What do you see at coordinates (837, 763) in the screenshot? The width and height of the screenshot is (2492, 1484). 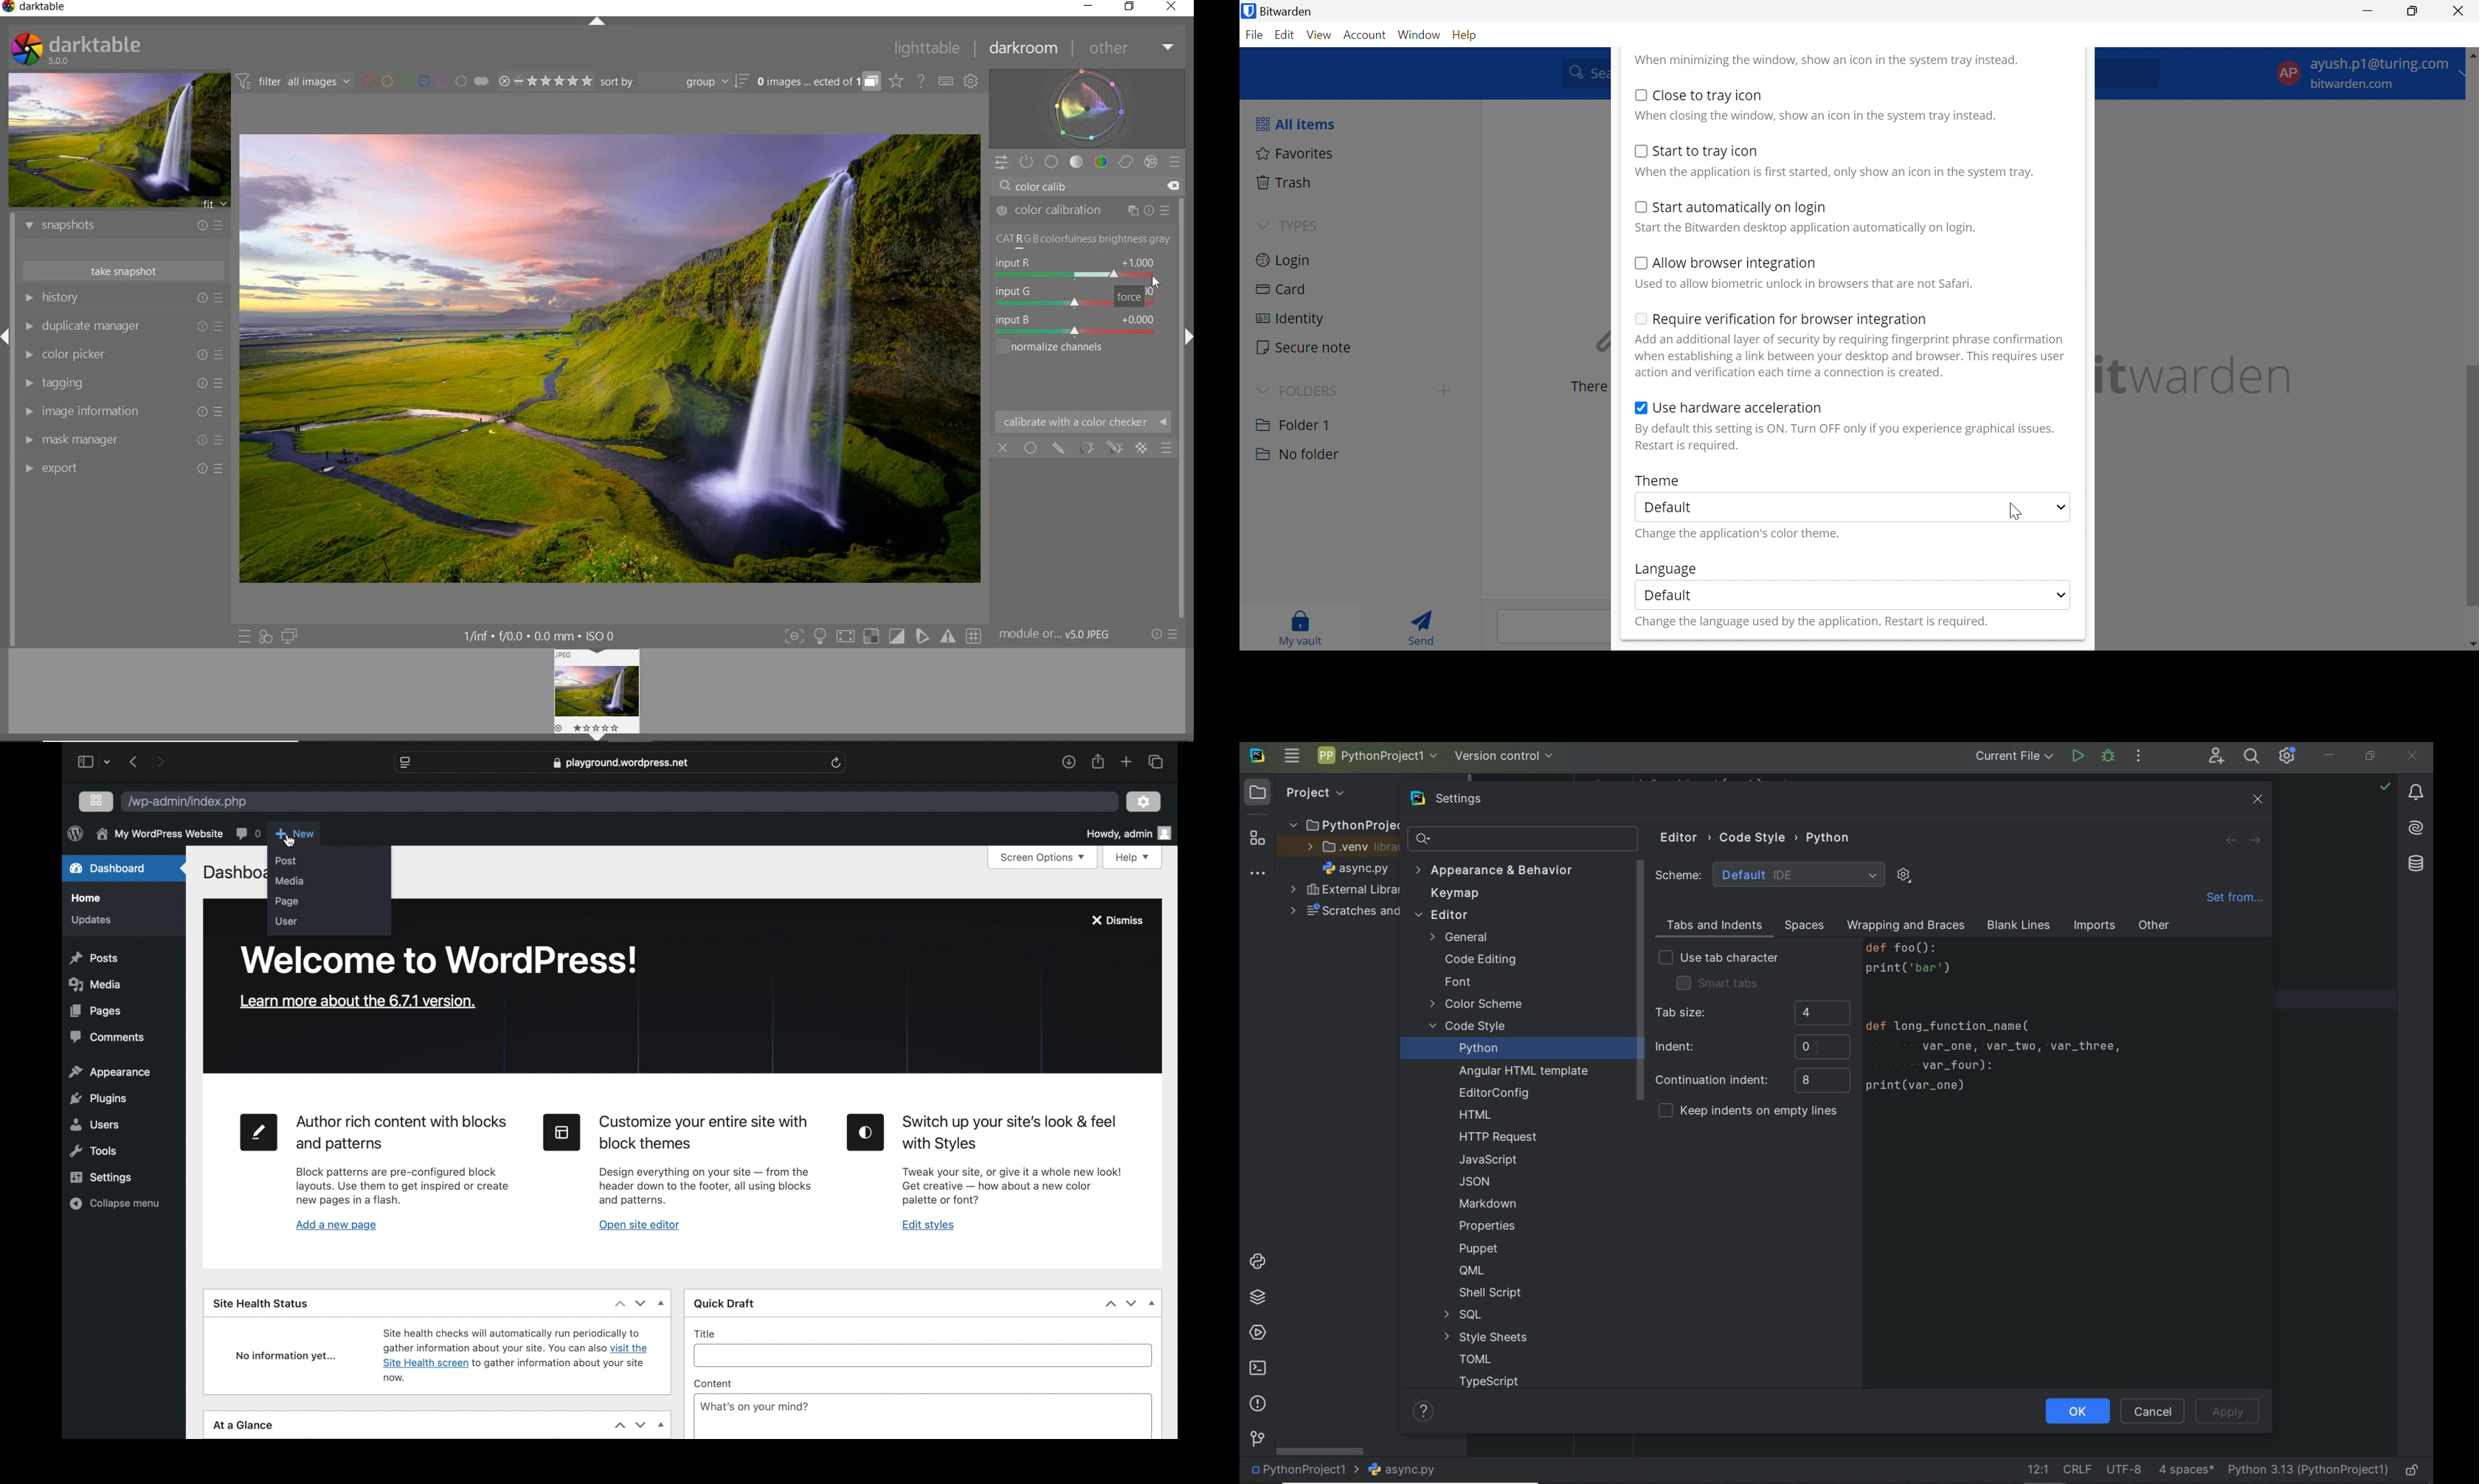 I see `refresh` at bounding box center [837, 763].